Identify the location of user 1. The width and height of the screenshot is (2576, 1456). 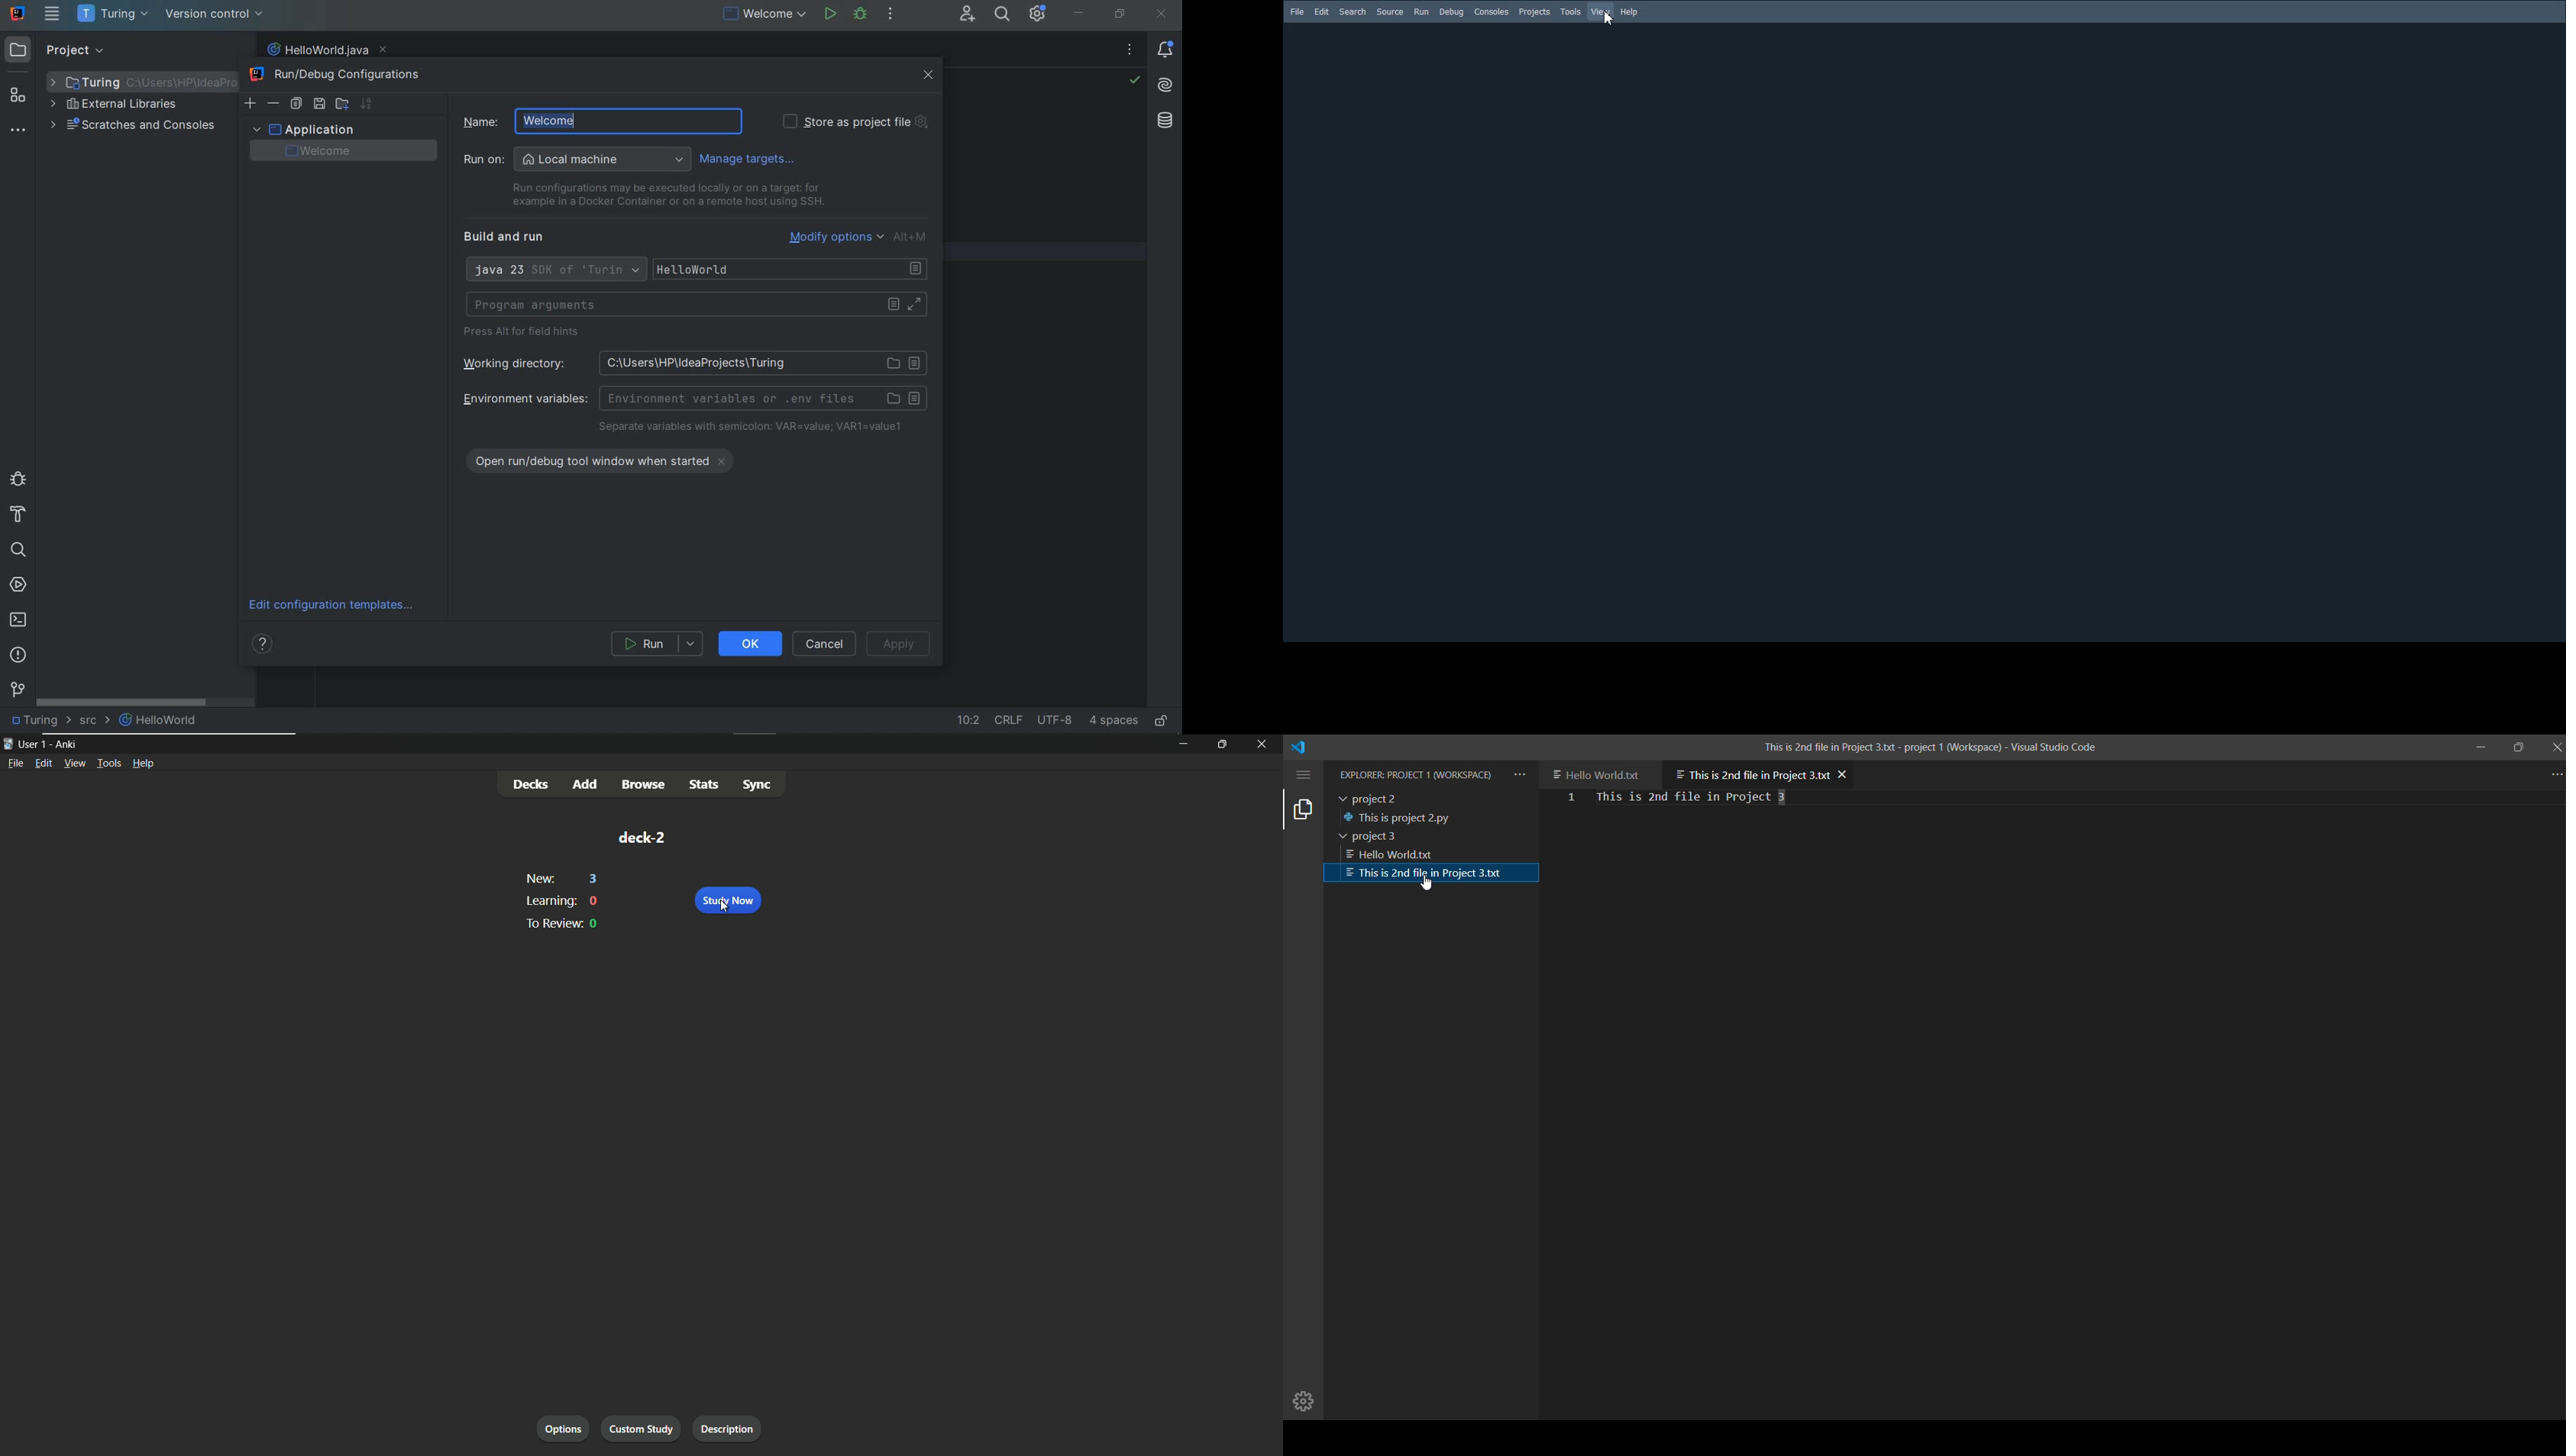
(34, 745).